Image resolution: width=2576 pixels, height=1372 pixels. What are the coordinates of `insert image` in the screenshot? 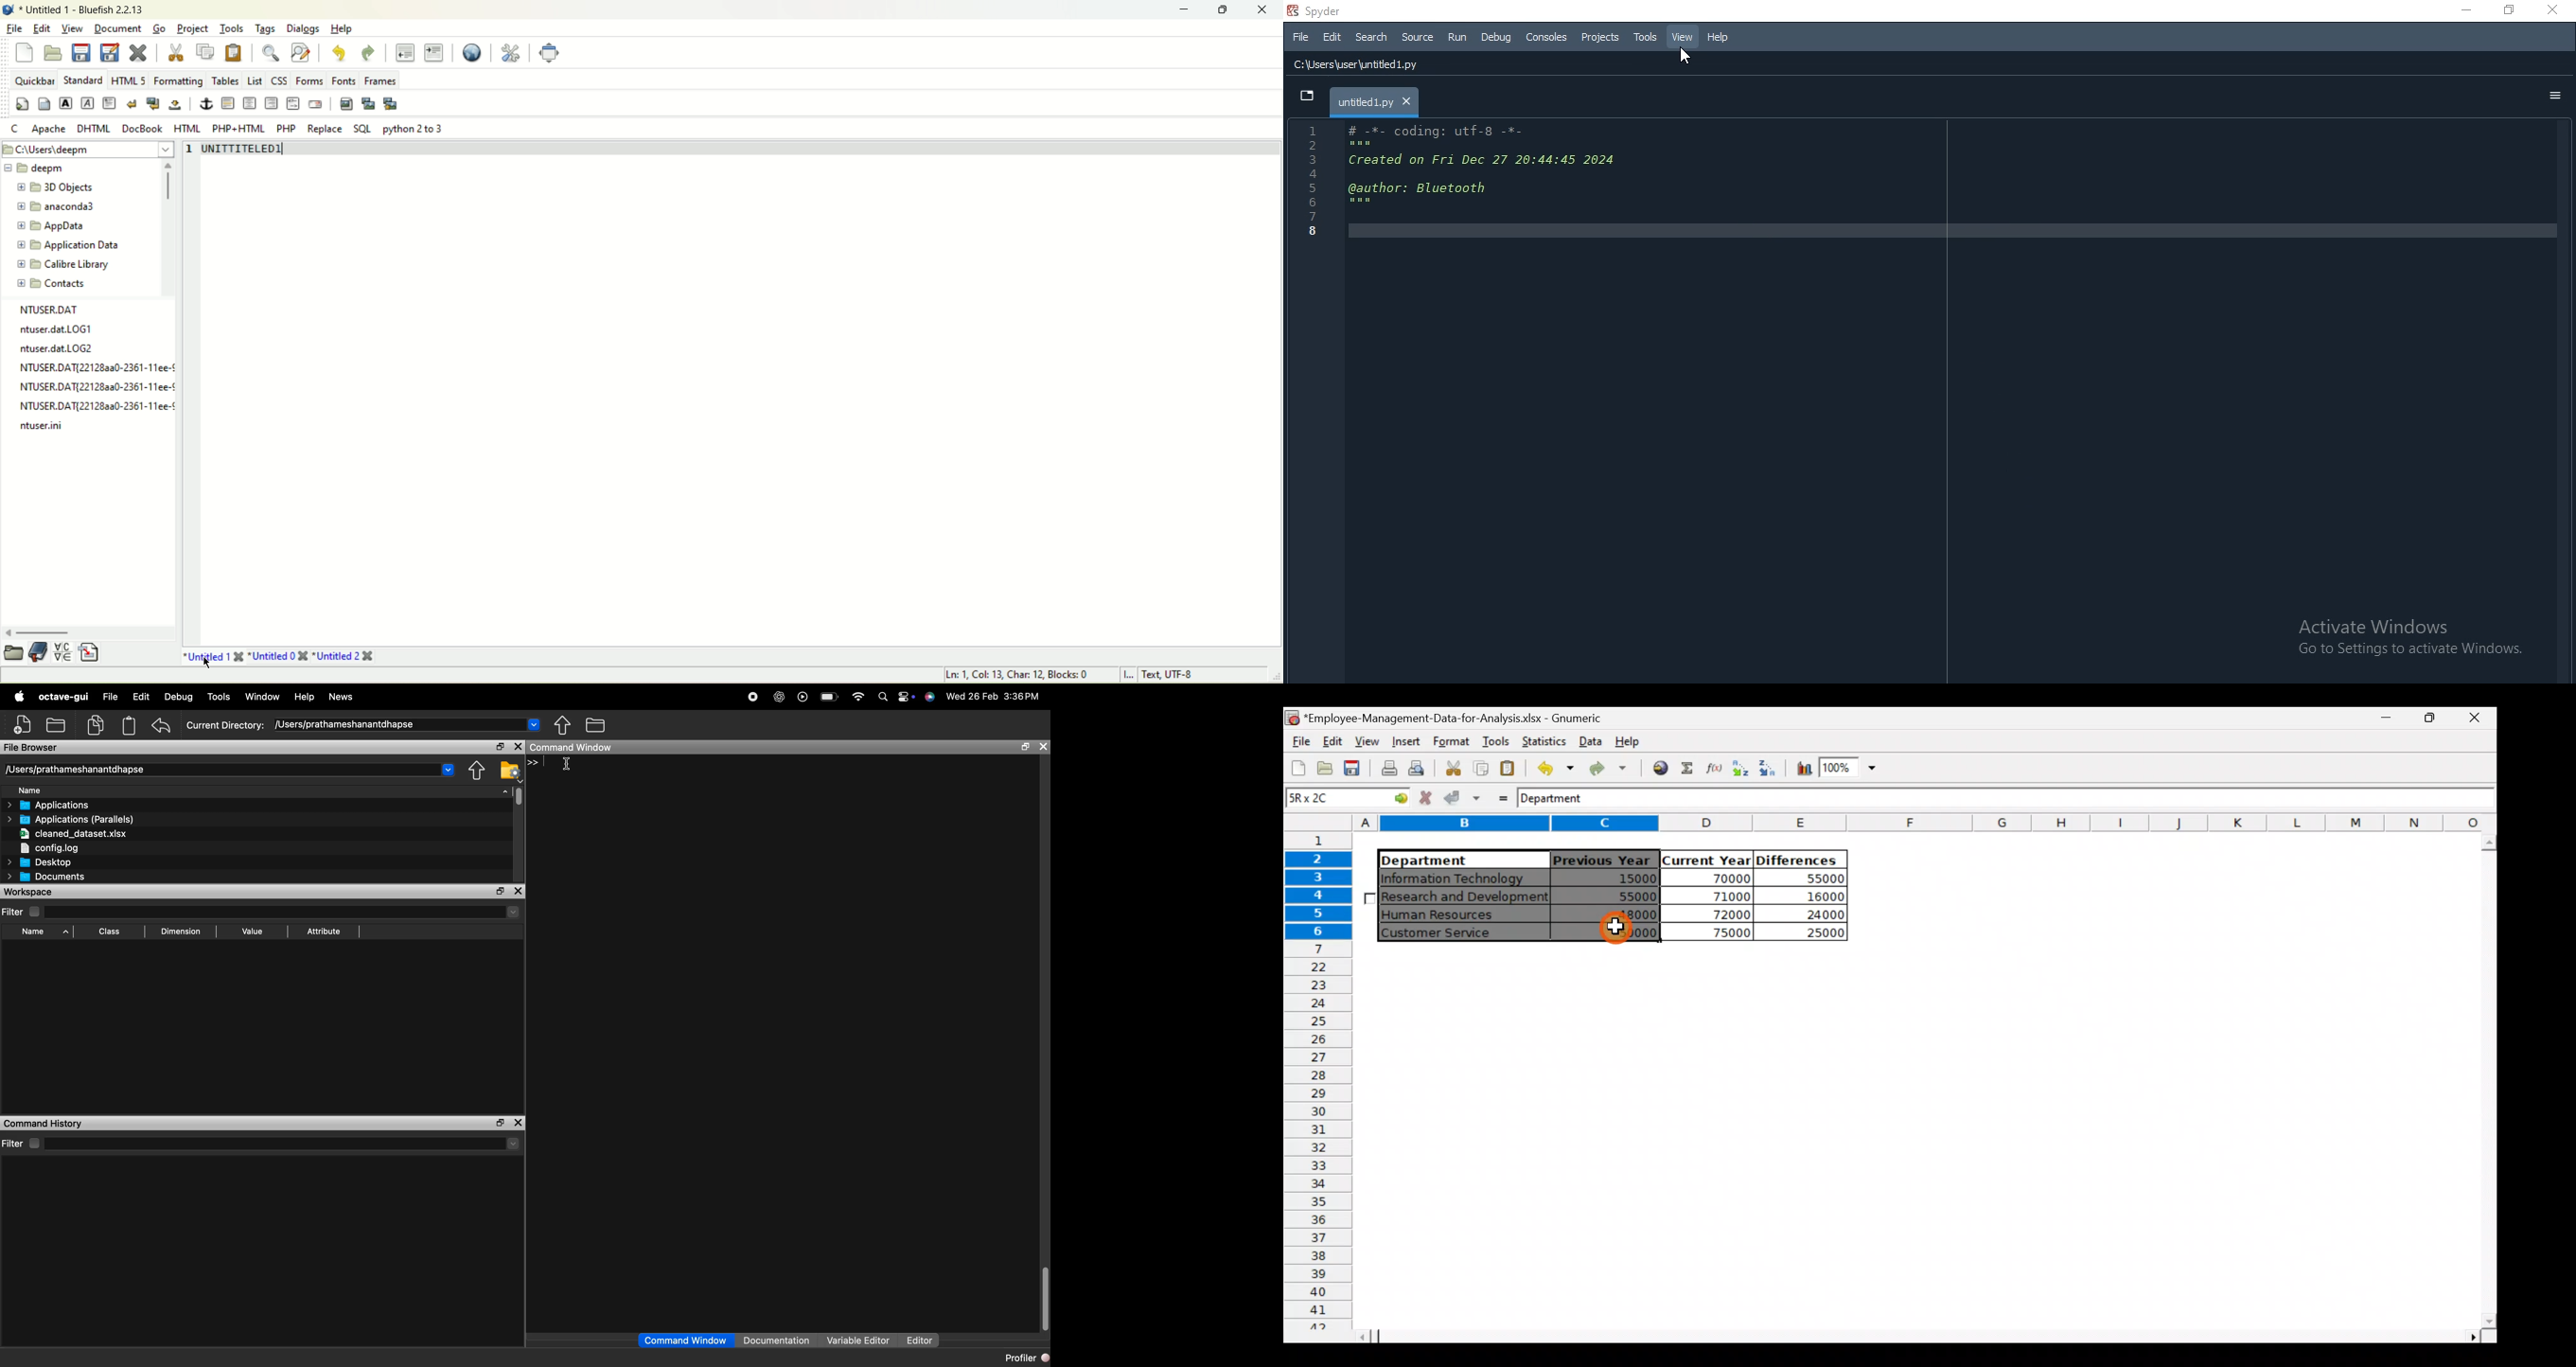 It's located at (345, 104).